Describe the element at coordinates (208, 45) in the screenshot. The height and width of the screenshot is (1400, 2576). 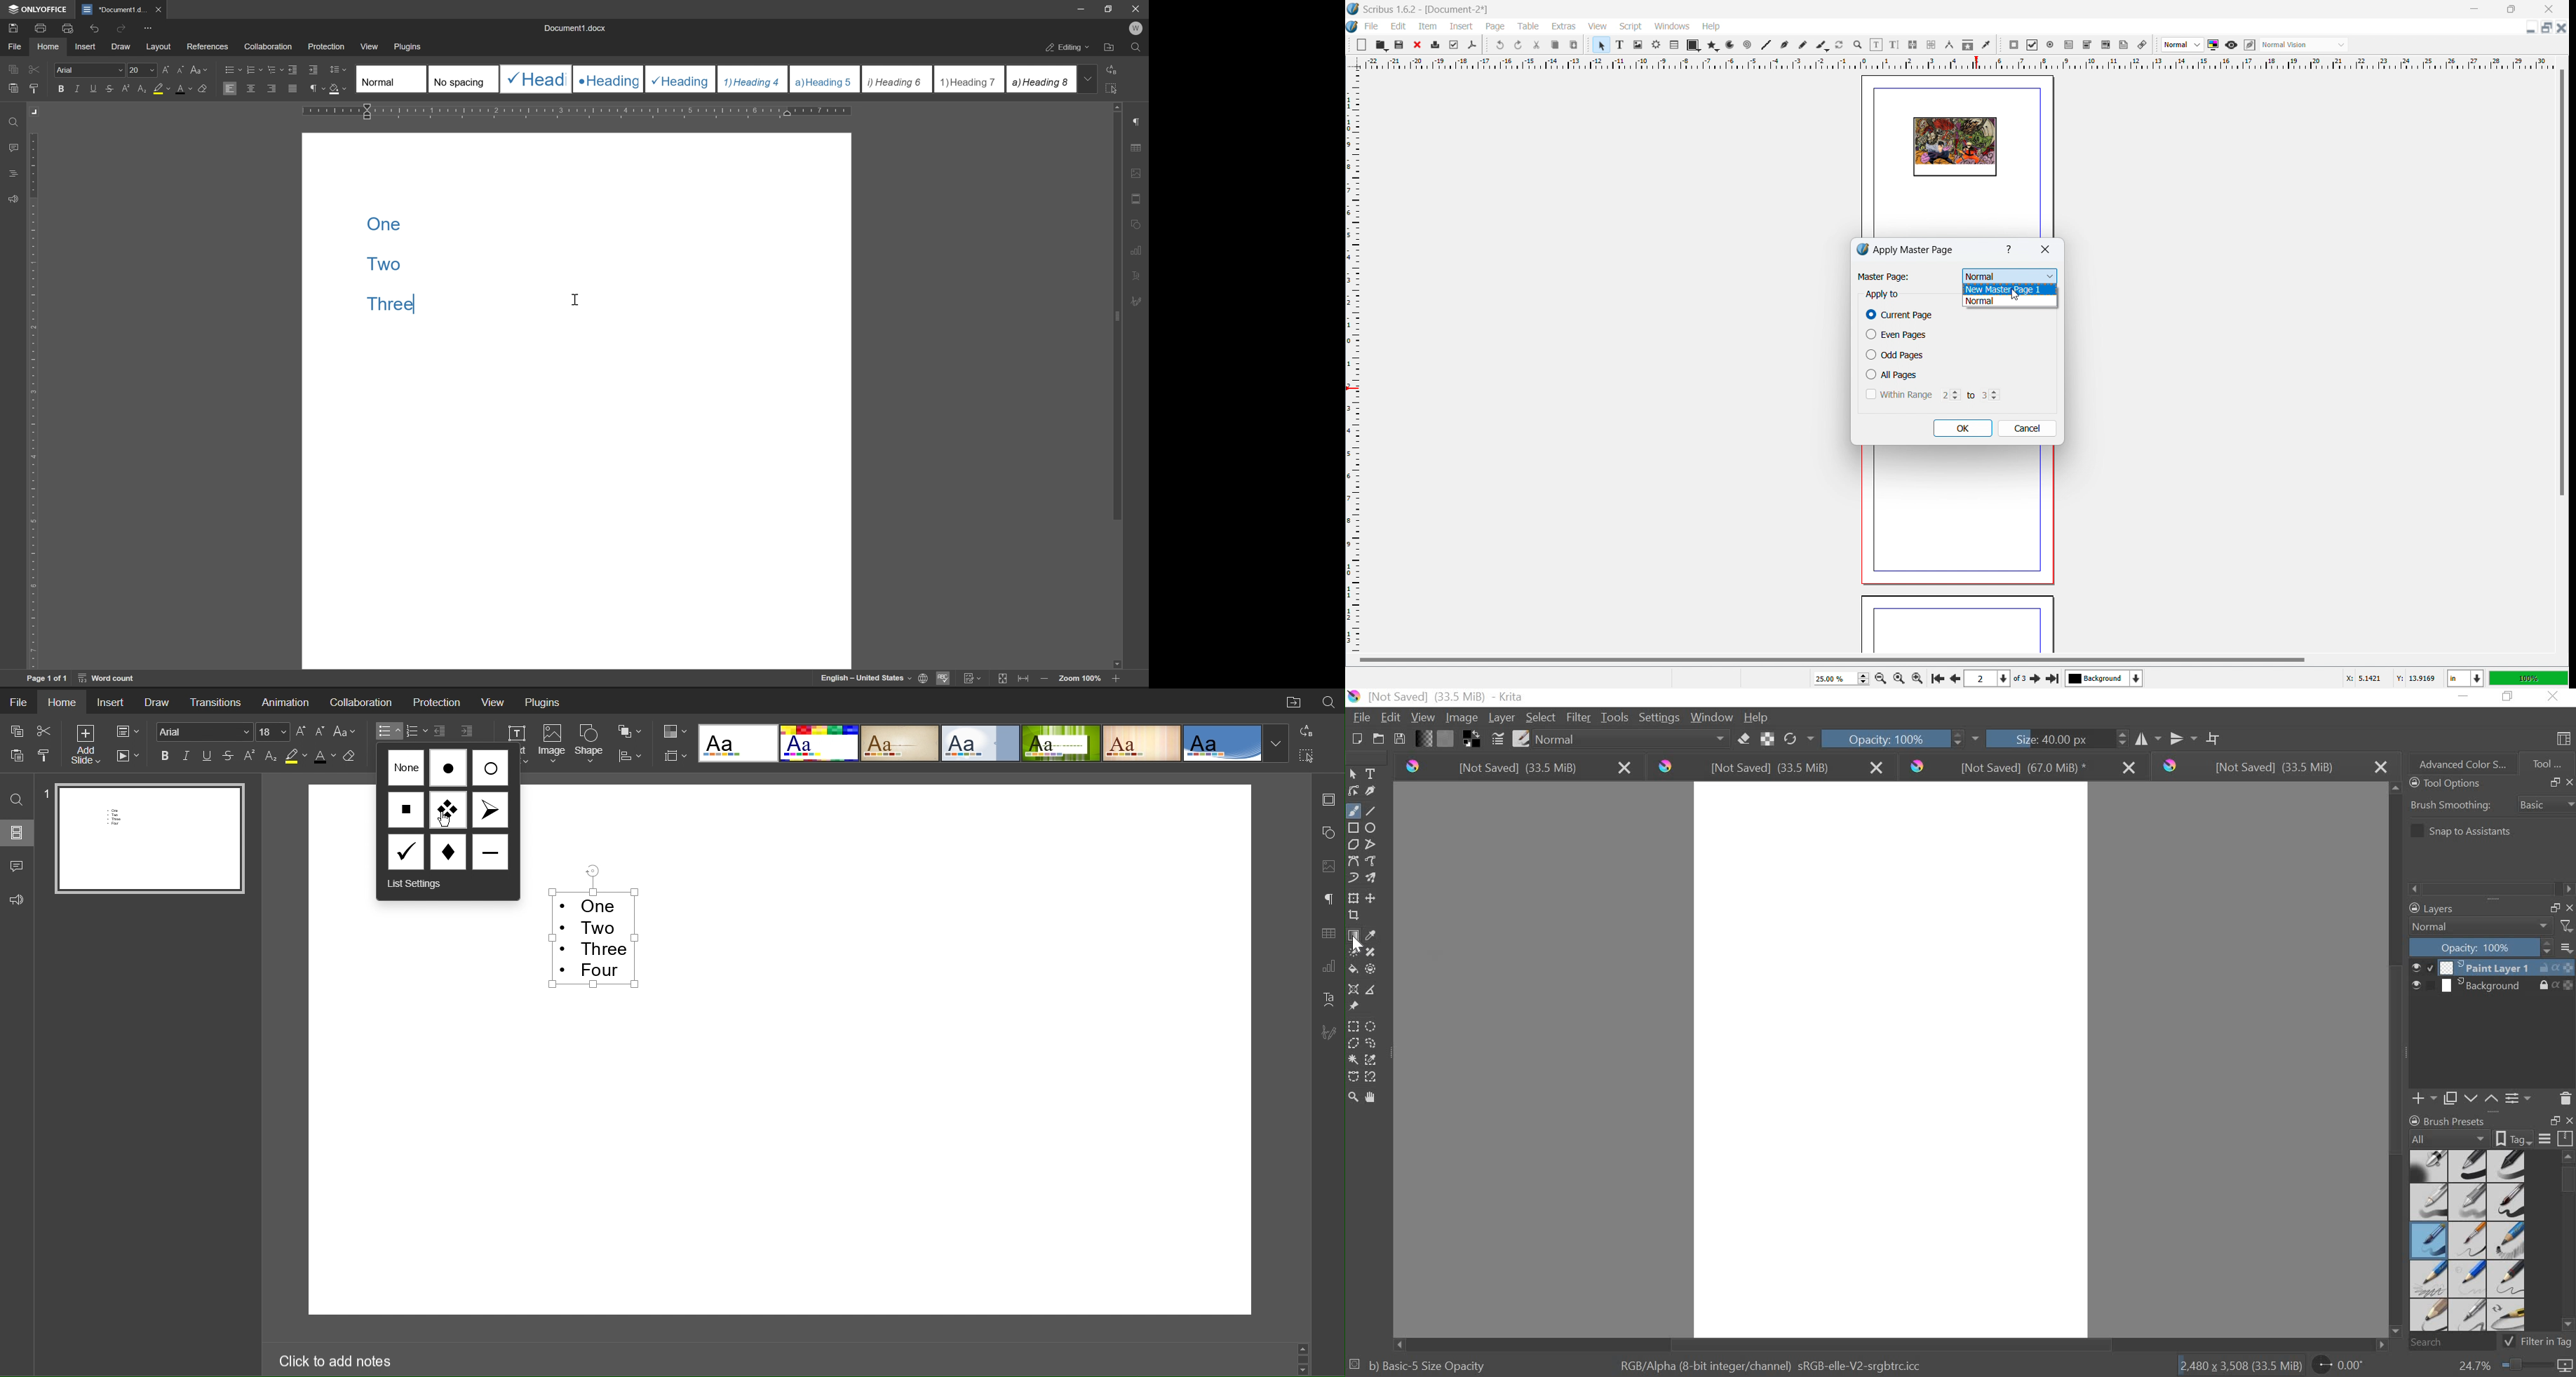
I see `references` at that location.